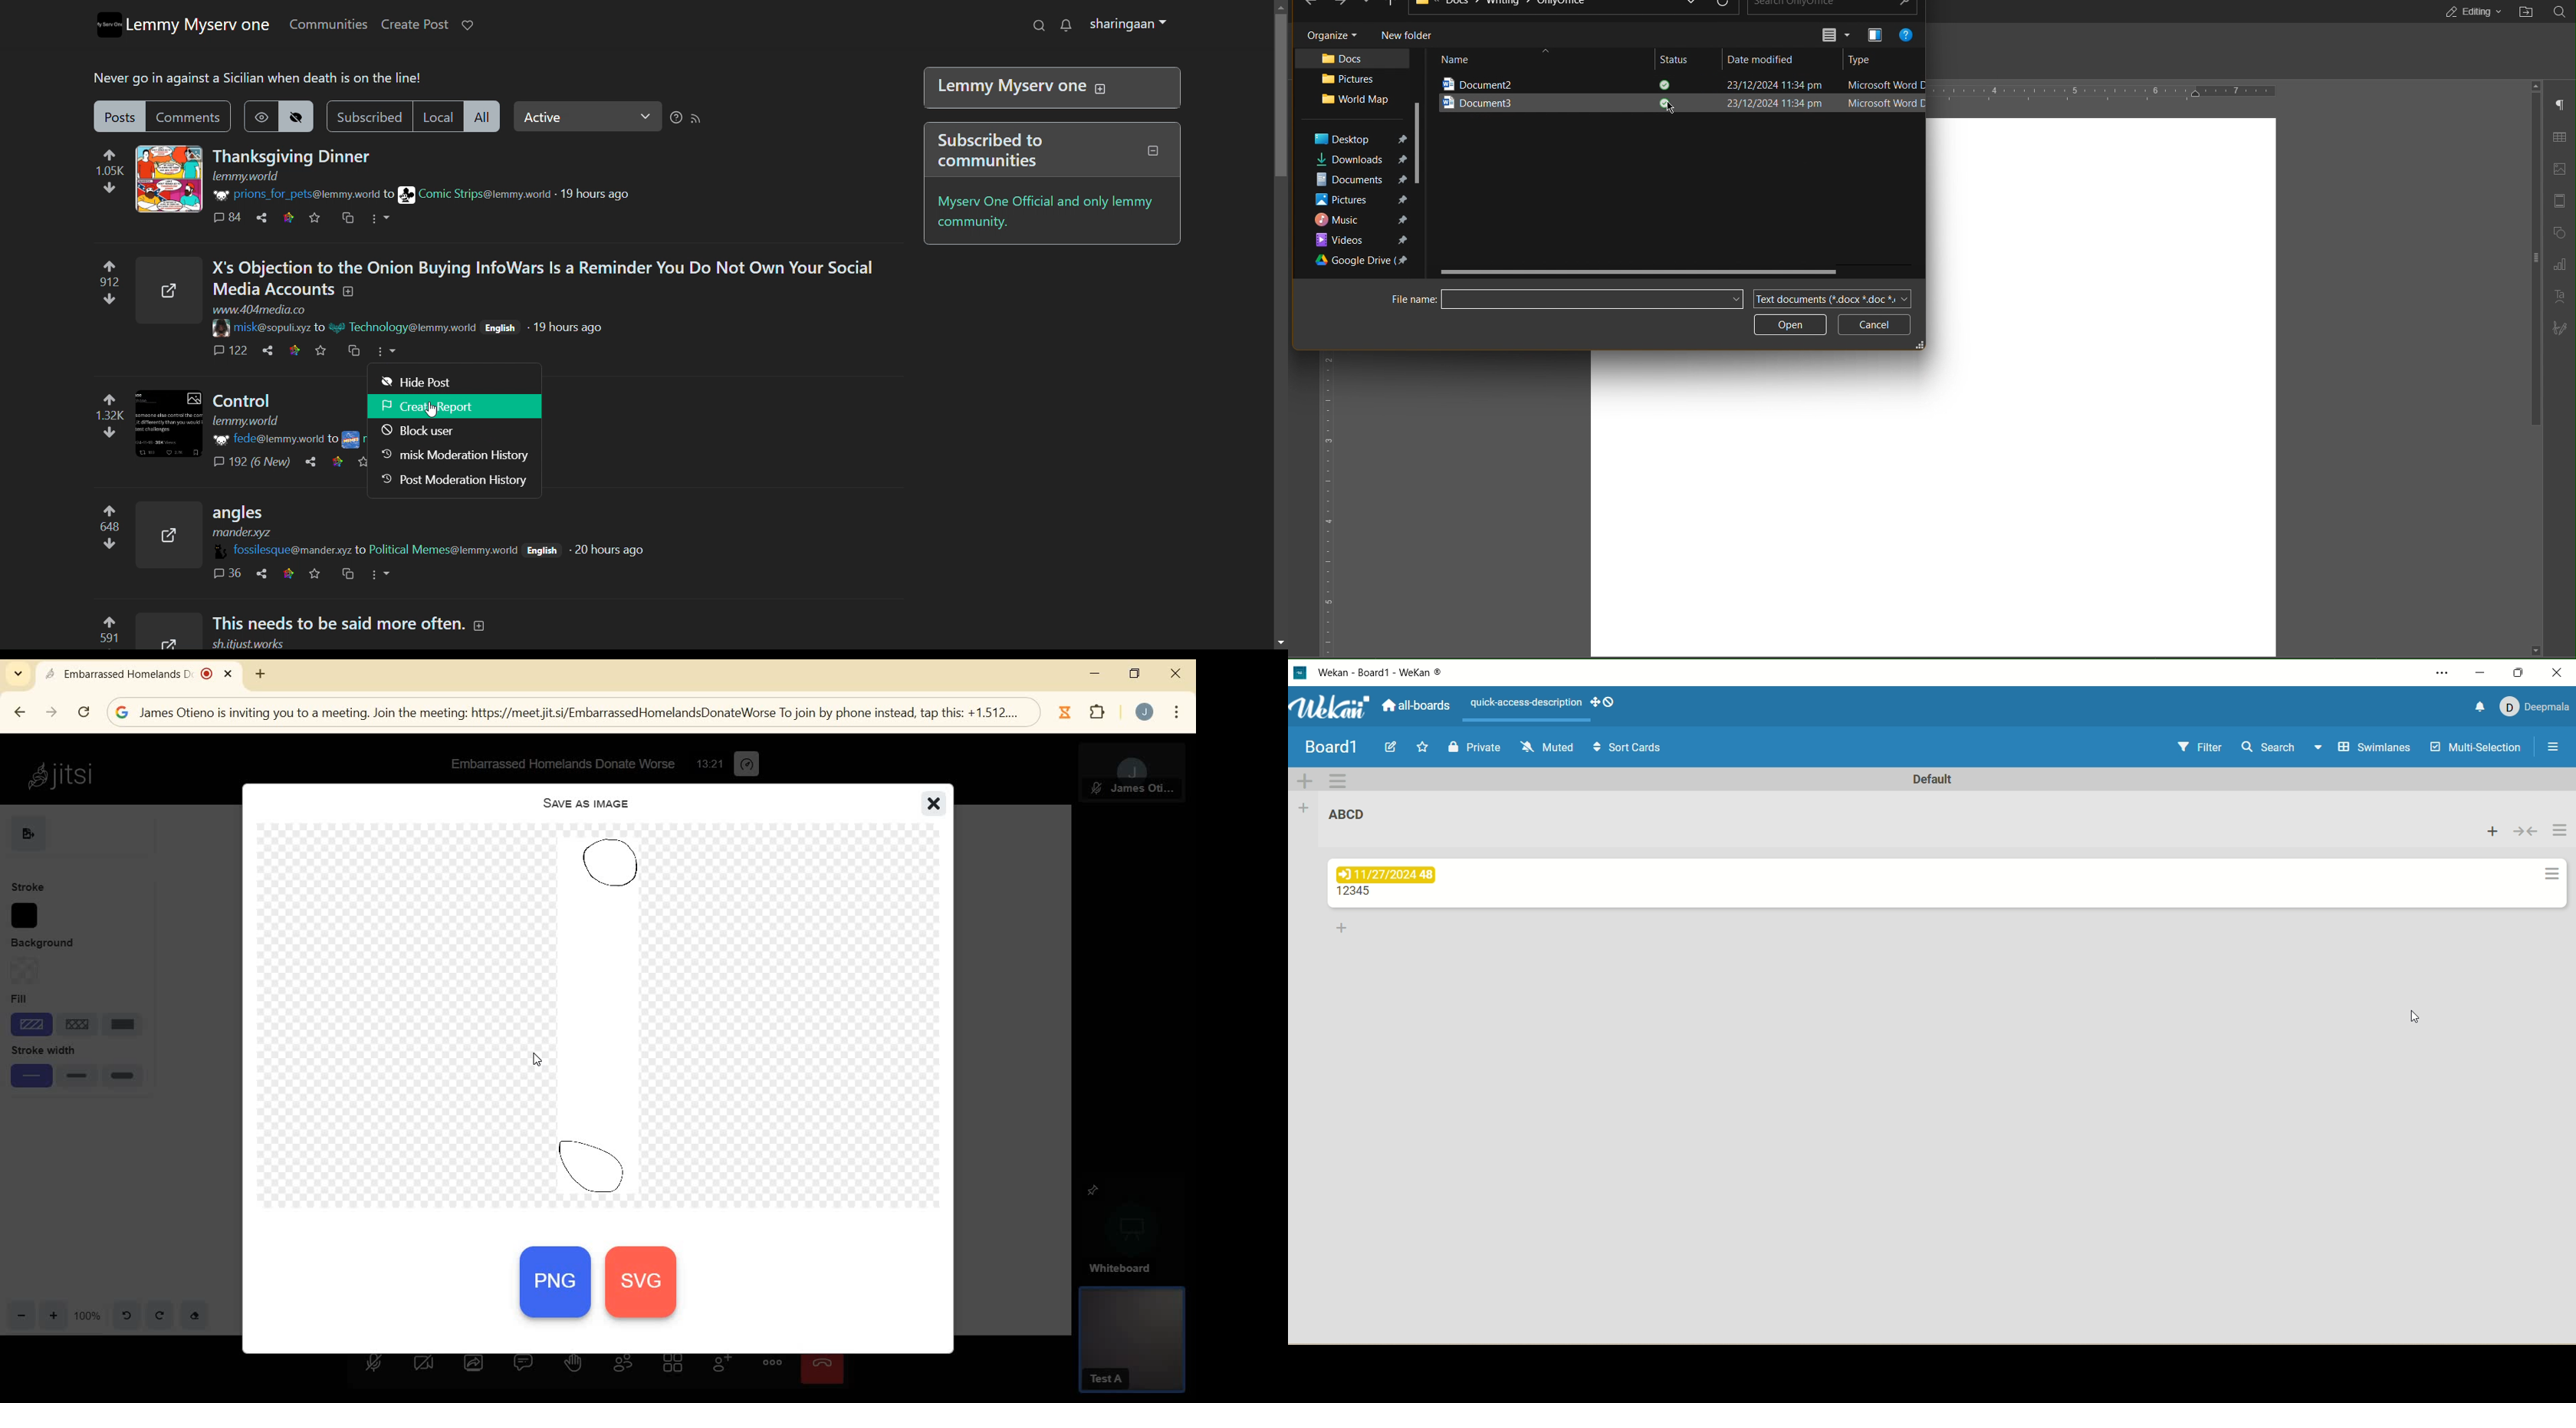 The width and height of the screenshot is (2576, 1428). Describe the element at coordinates (1279, 122) in the screenshot. I see `Scroll bar` at that location.